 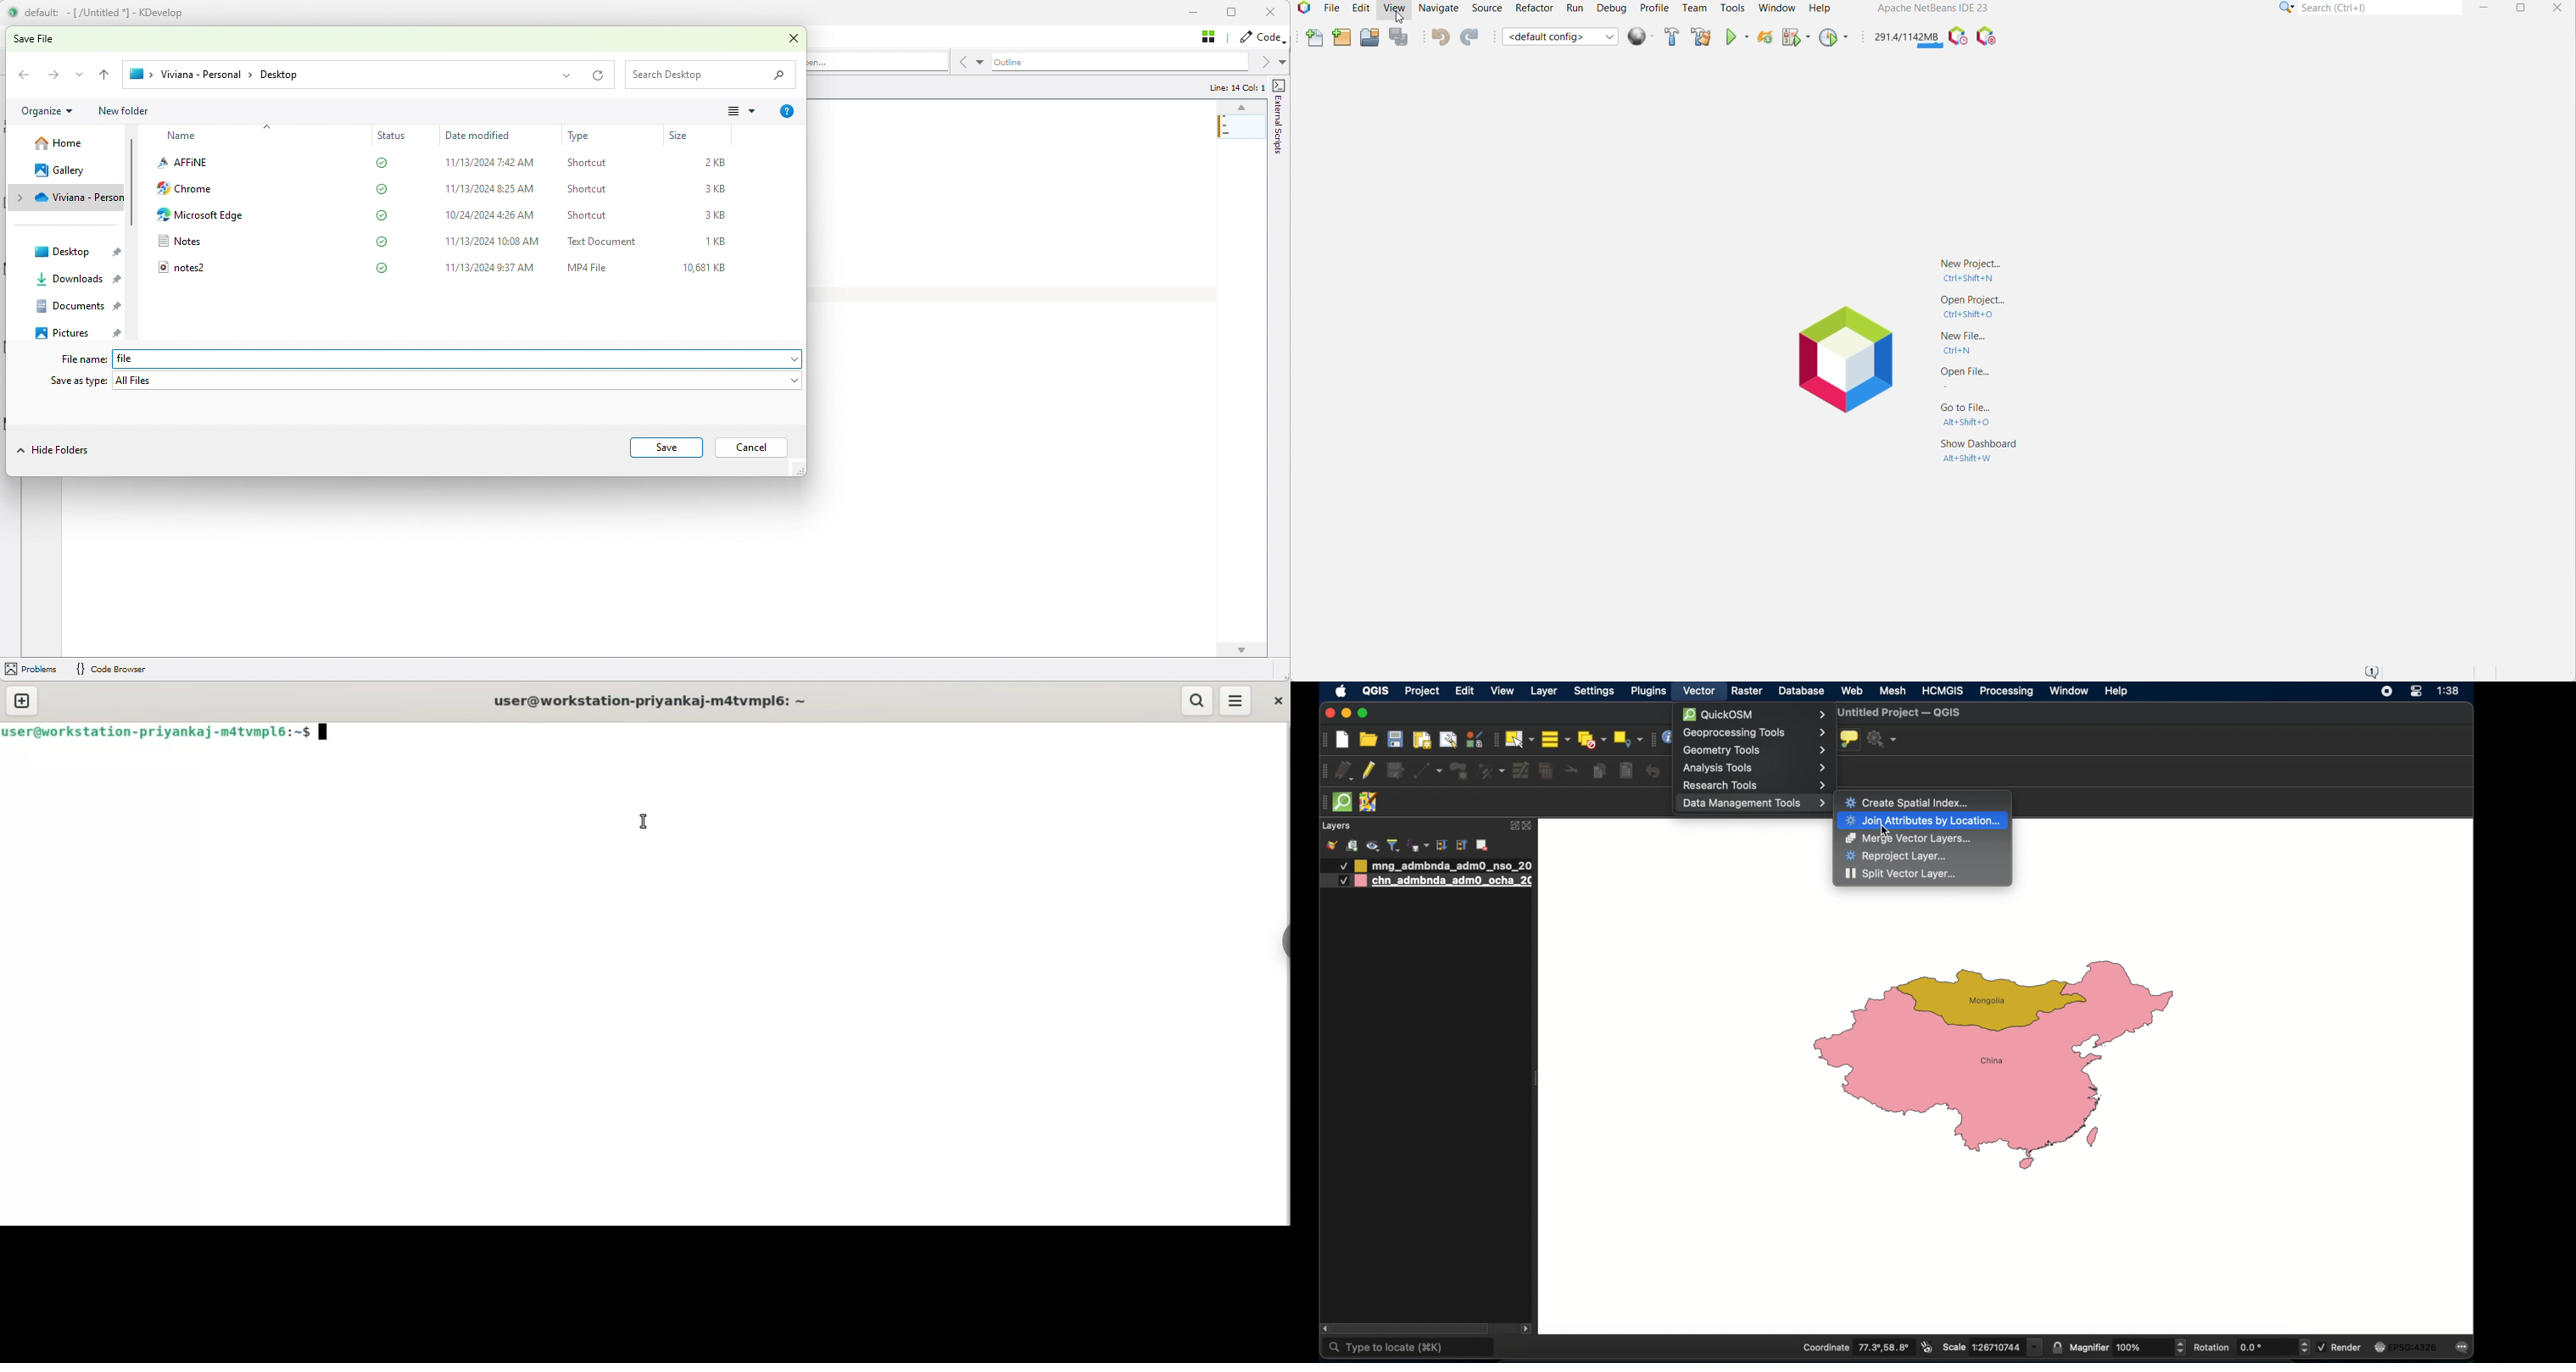 What do you see at coordinates (1926, 819) in the screenshot?
I see `Join Attributes by Location...` at bounding box center [1926, 819].